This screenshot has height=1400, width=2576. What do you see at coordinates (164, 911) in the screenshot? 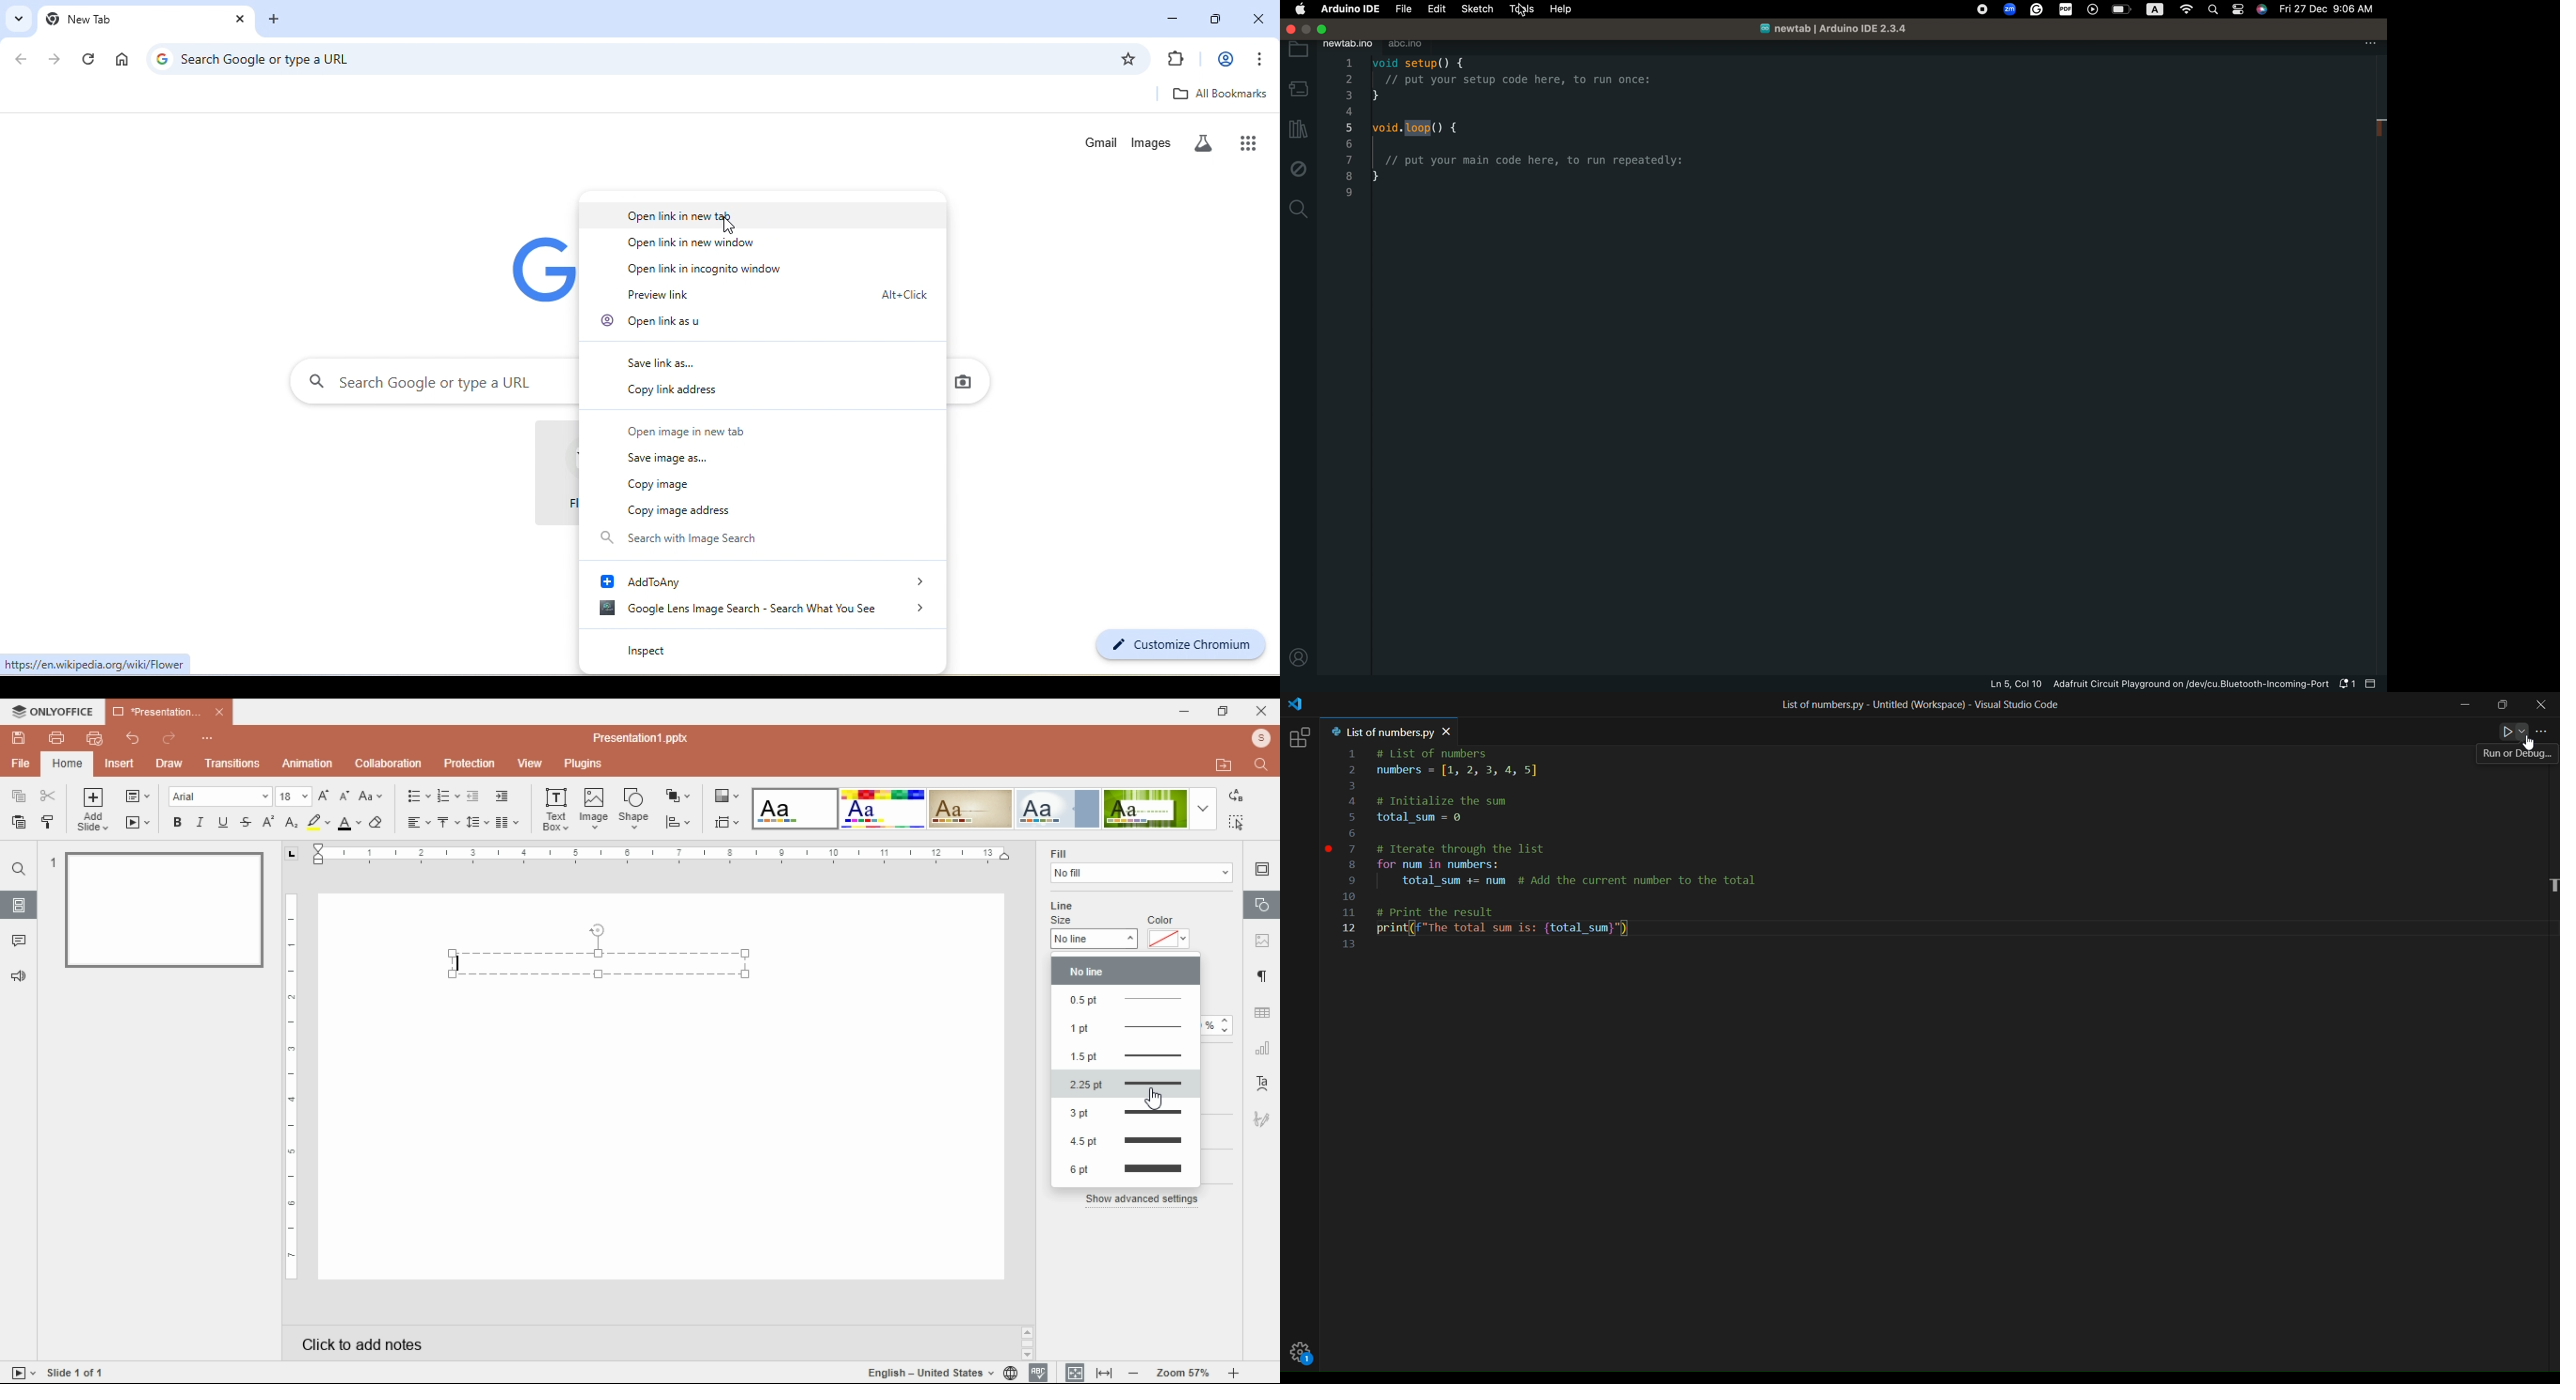
I see `slide 1` at bounding box center [164, 911].